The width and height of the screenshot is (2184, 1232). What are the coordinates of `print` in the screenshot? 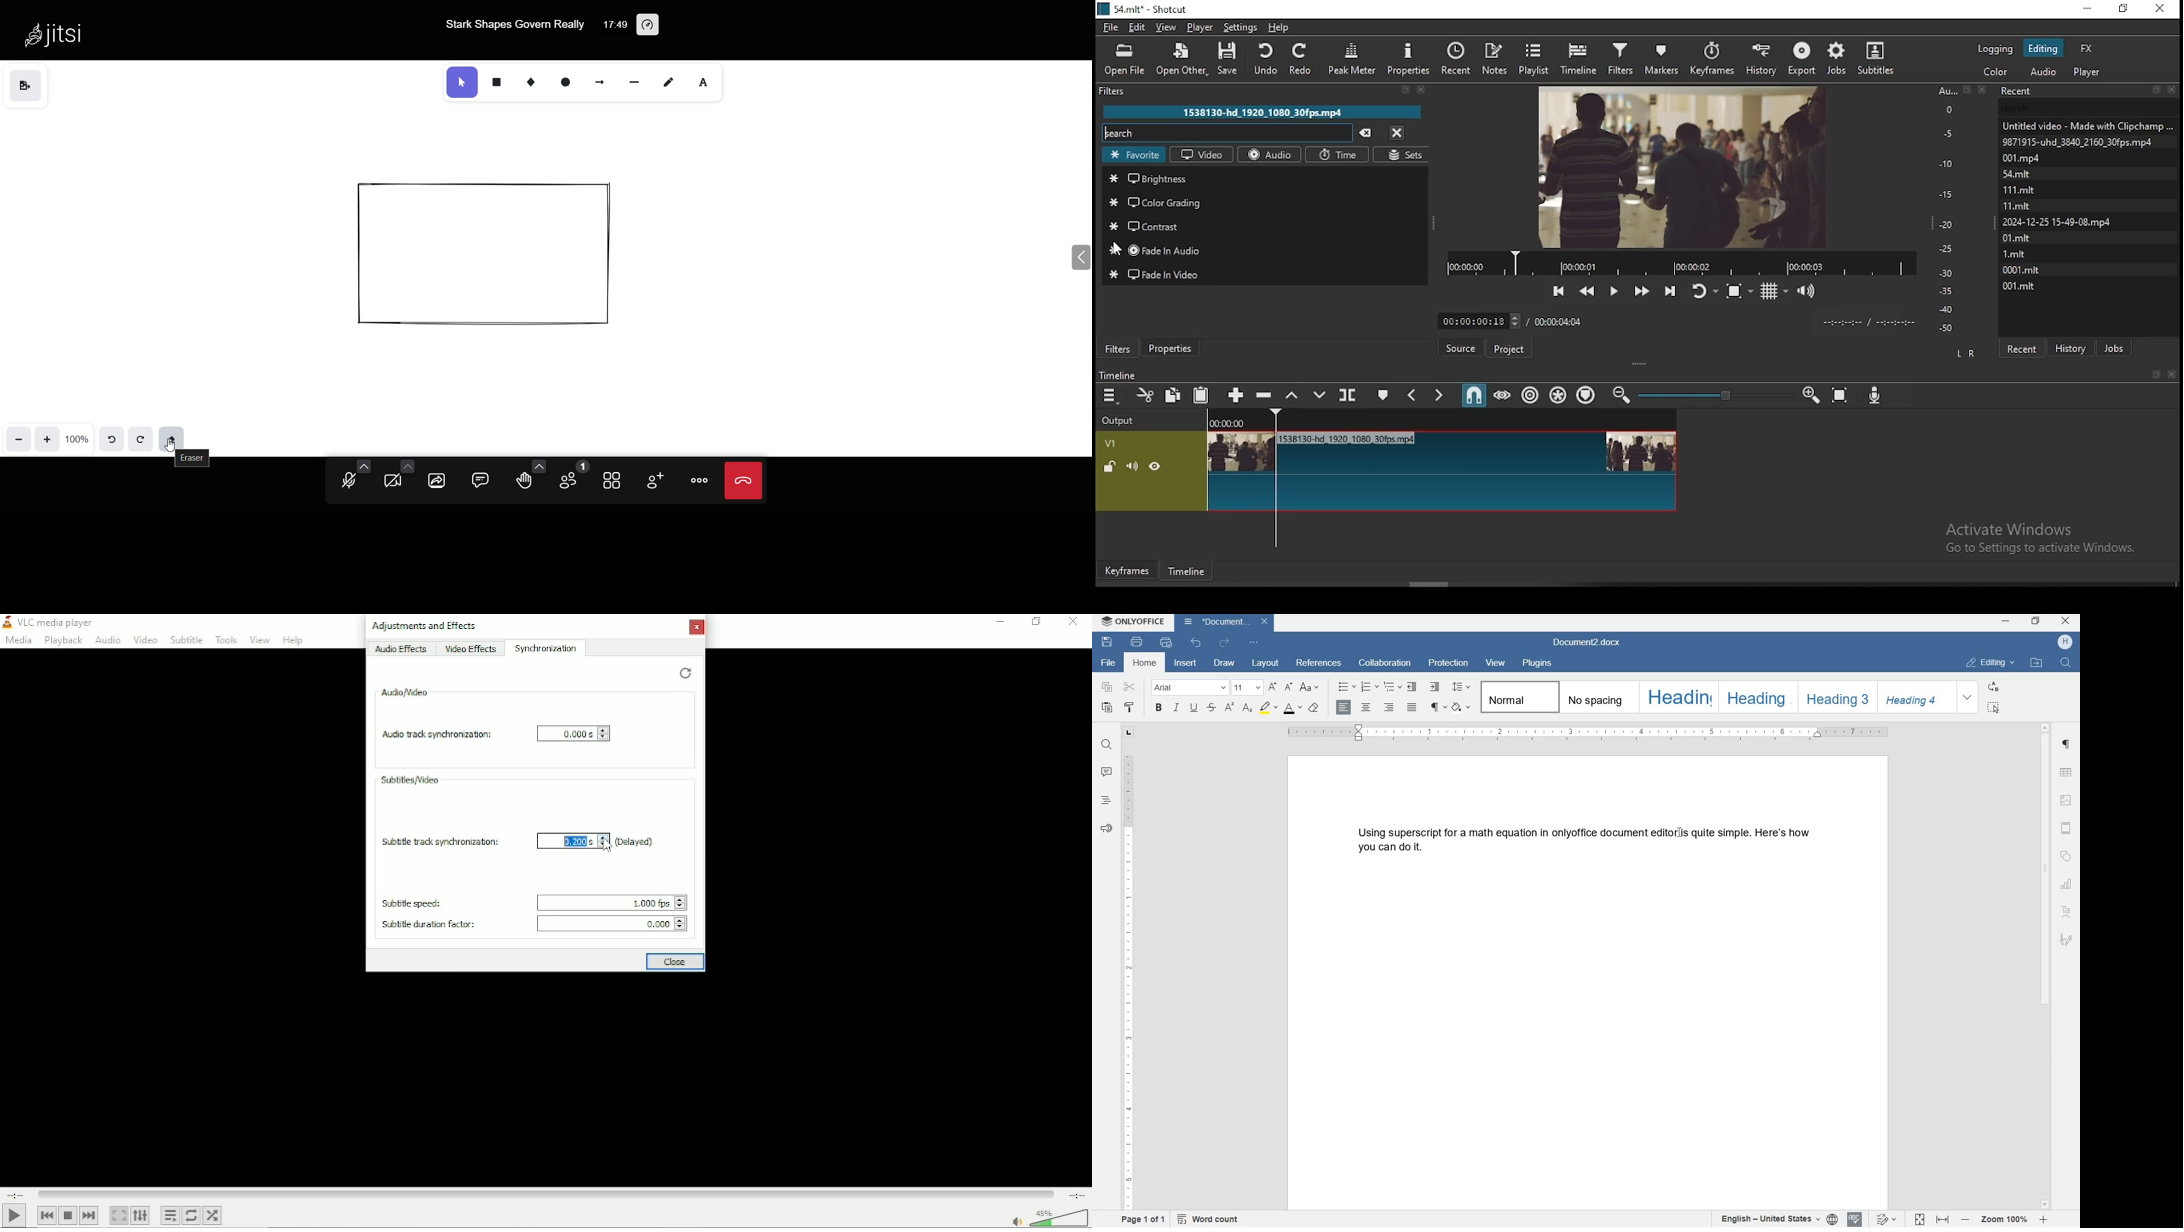 It's located at (1137, 642).